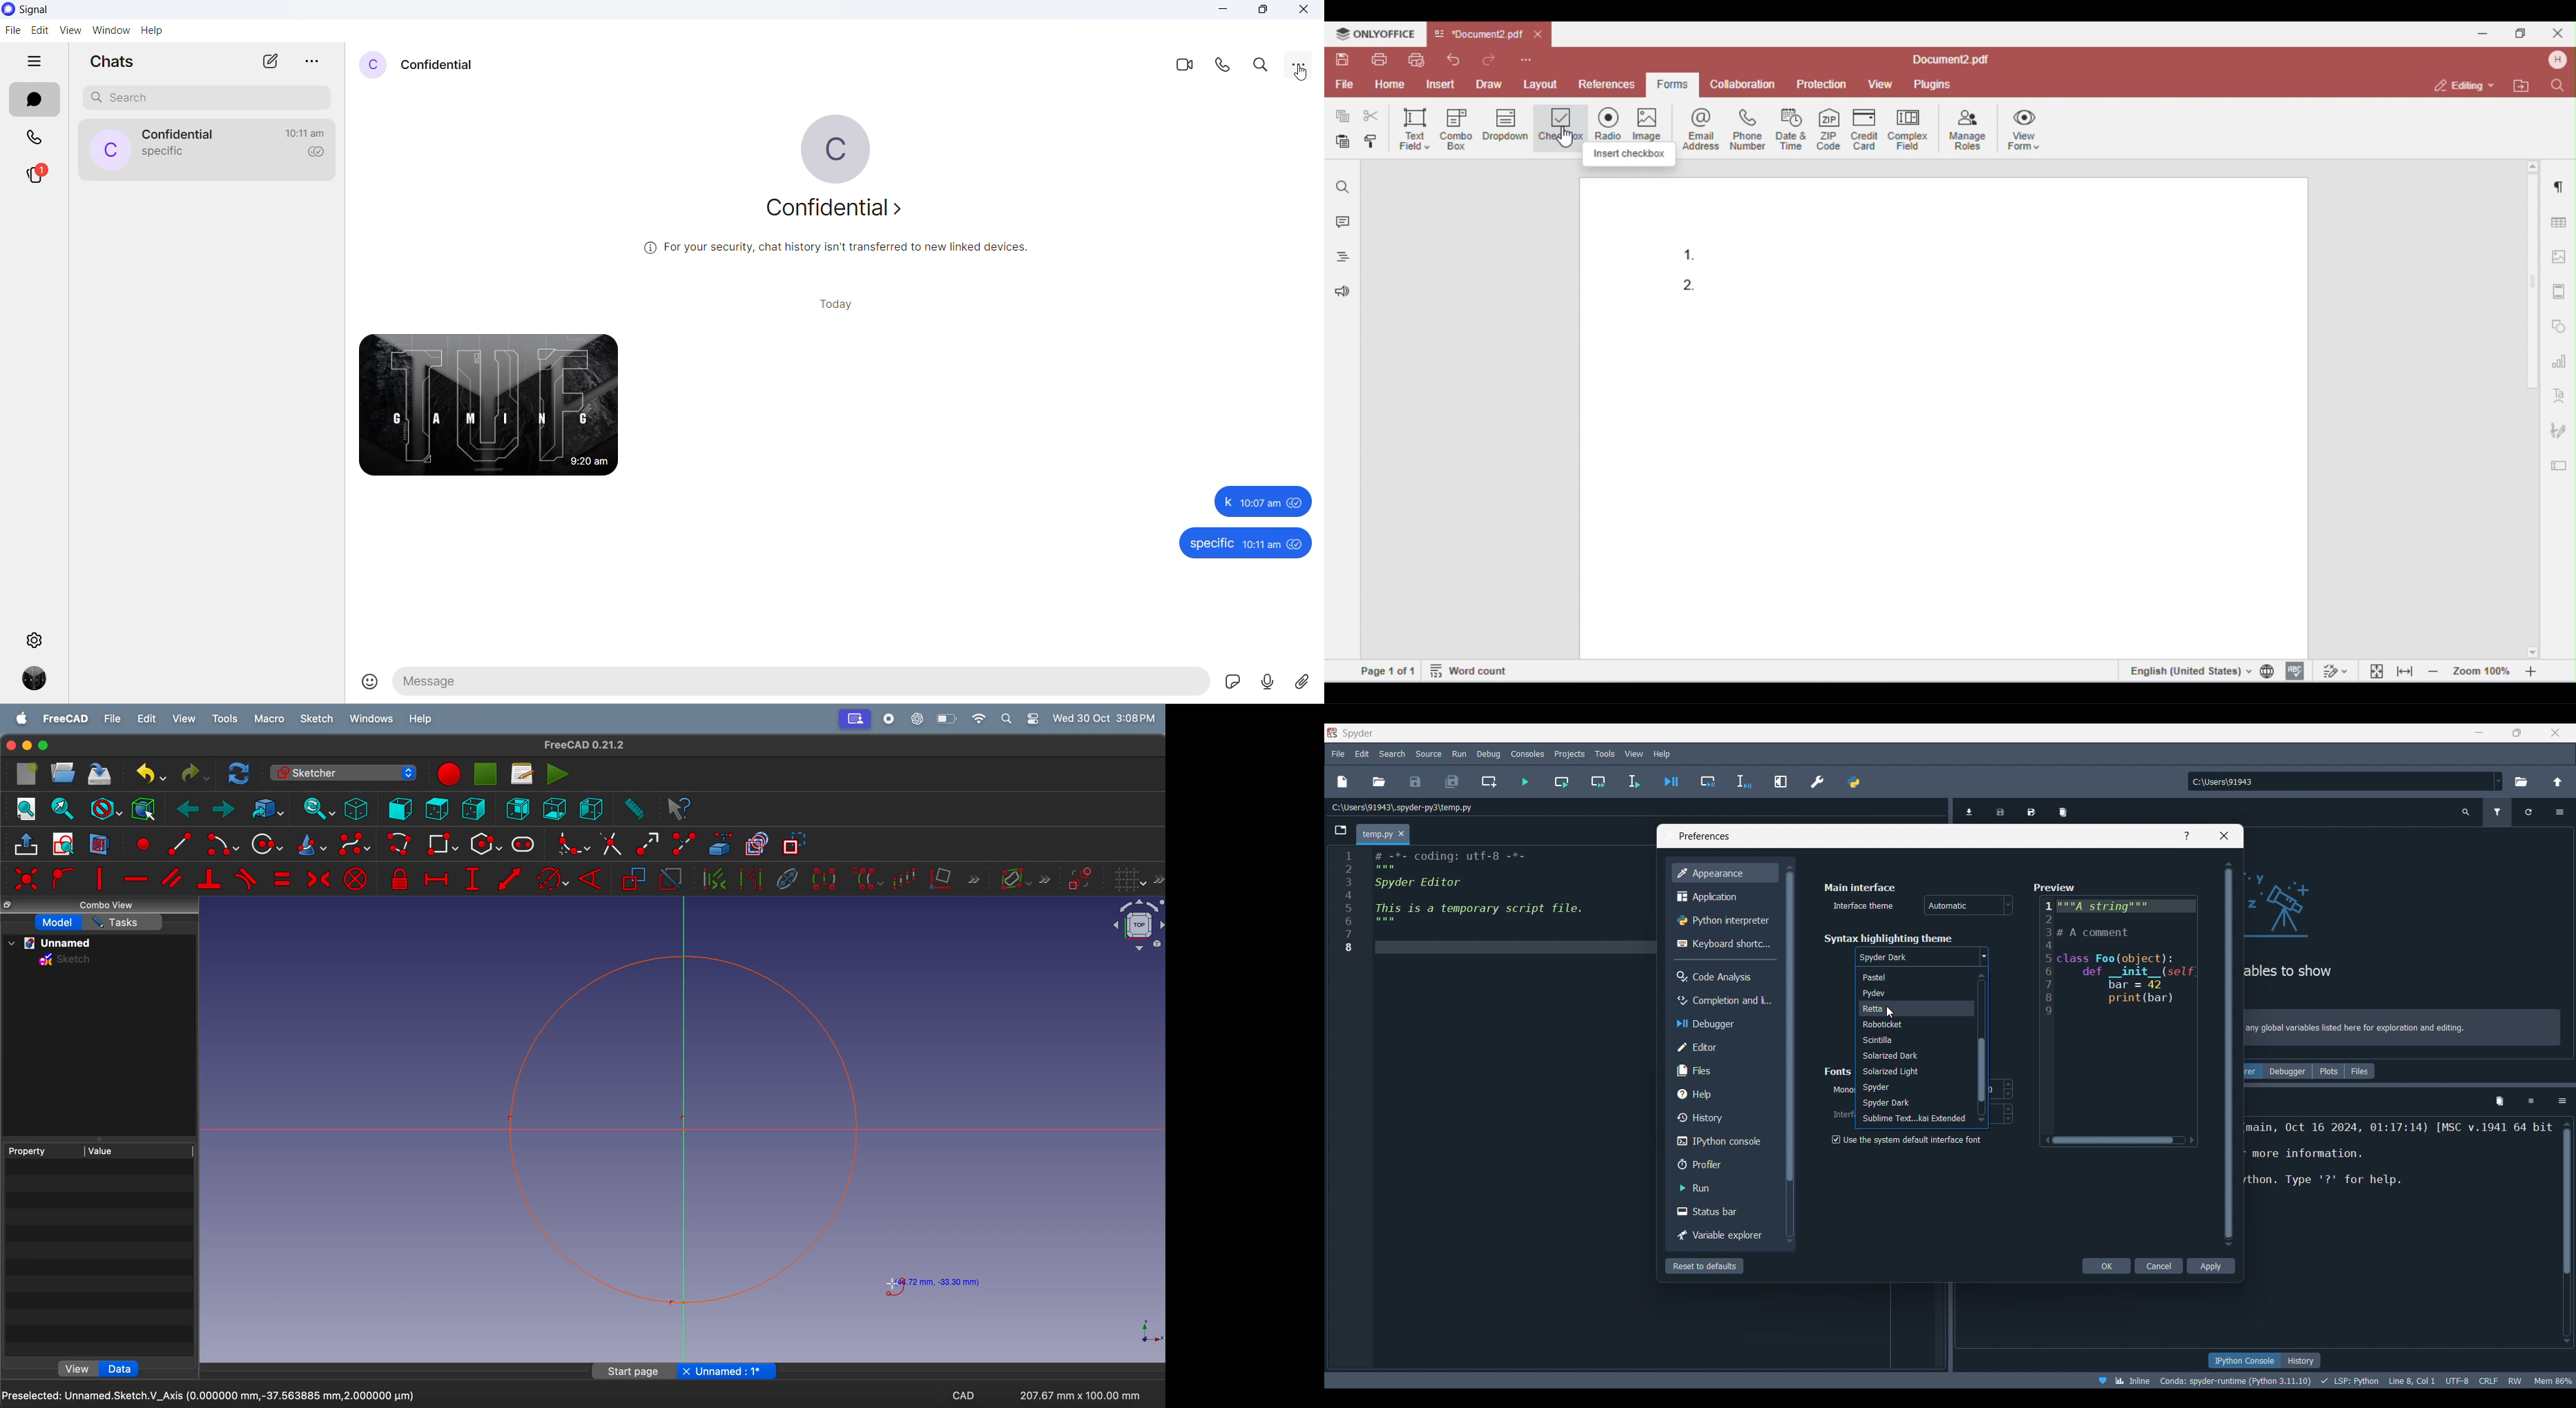  What do you see at coordinates (1633, 782) in the screenshot?
I see `Run selection or current line` at bounding box center [1633, 782].